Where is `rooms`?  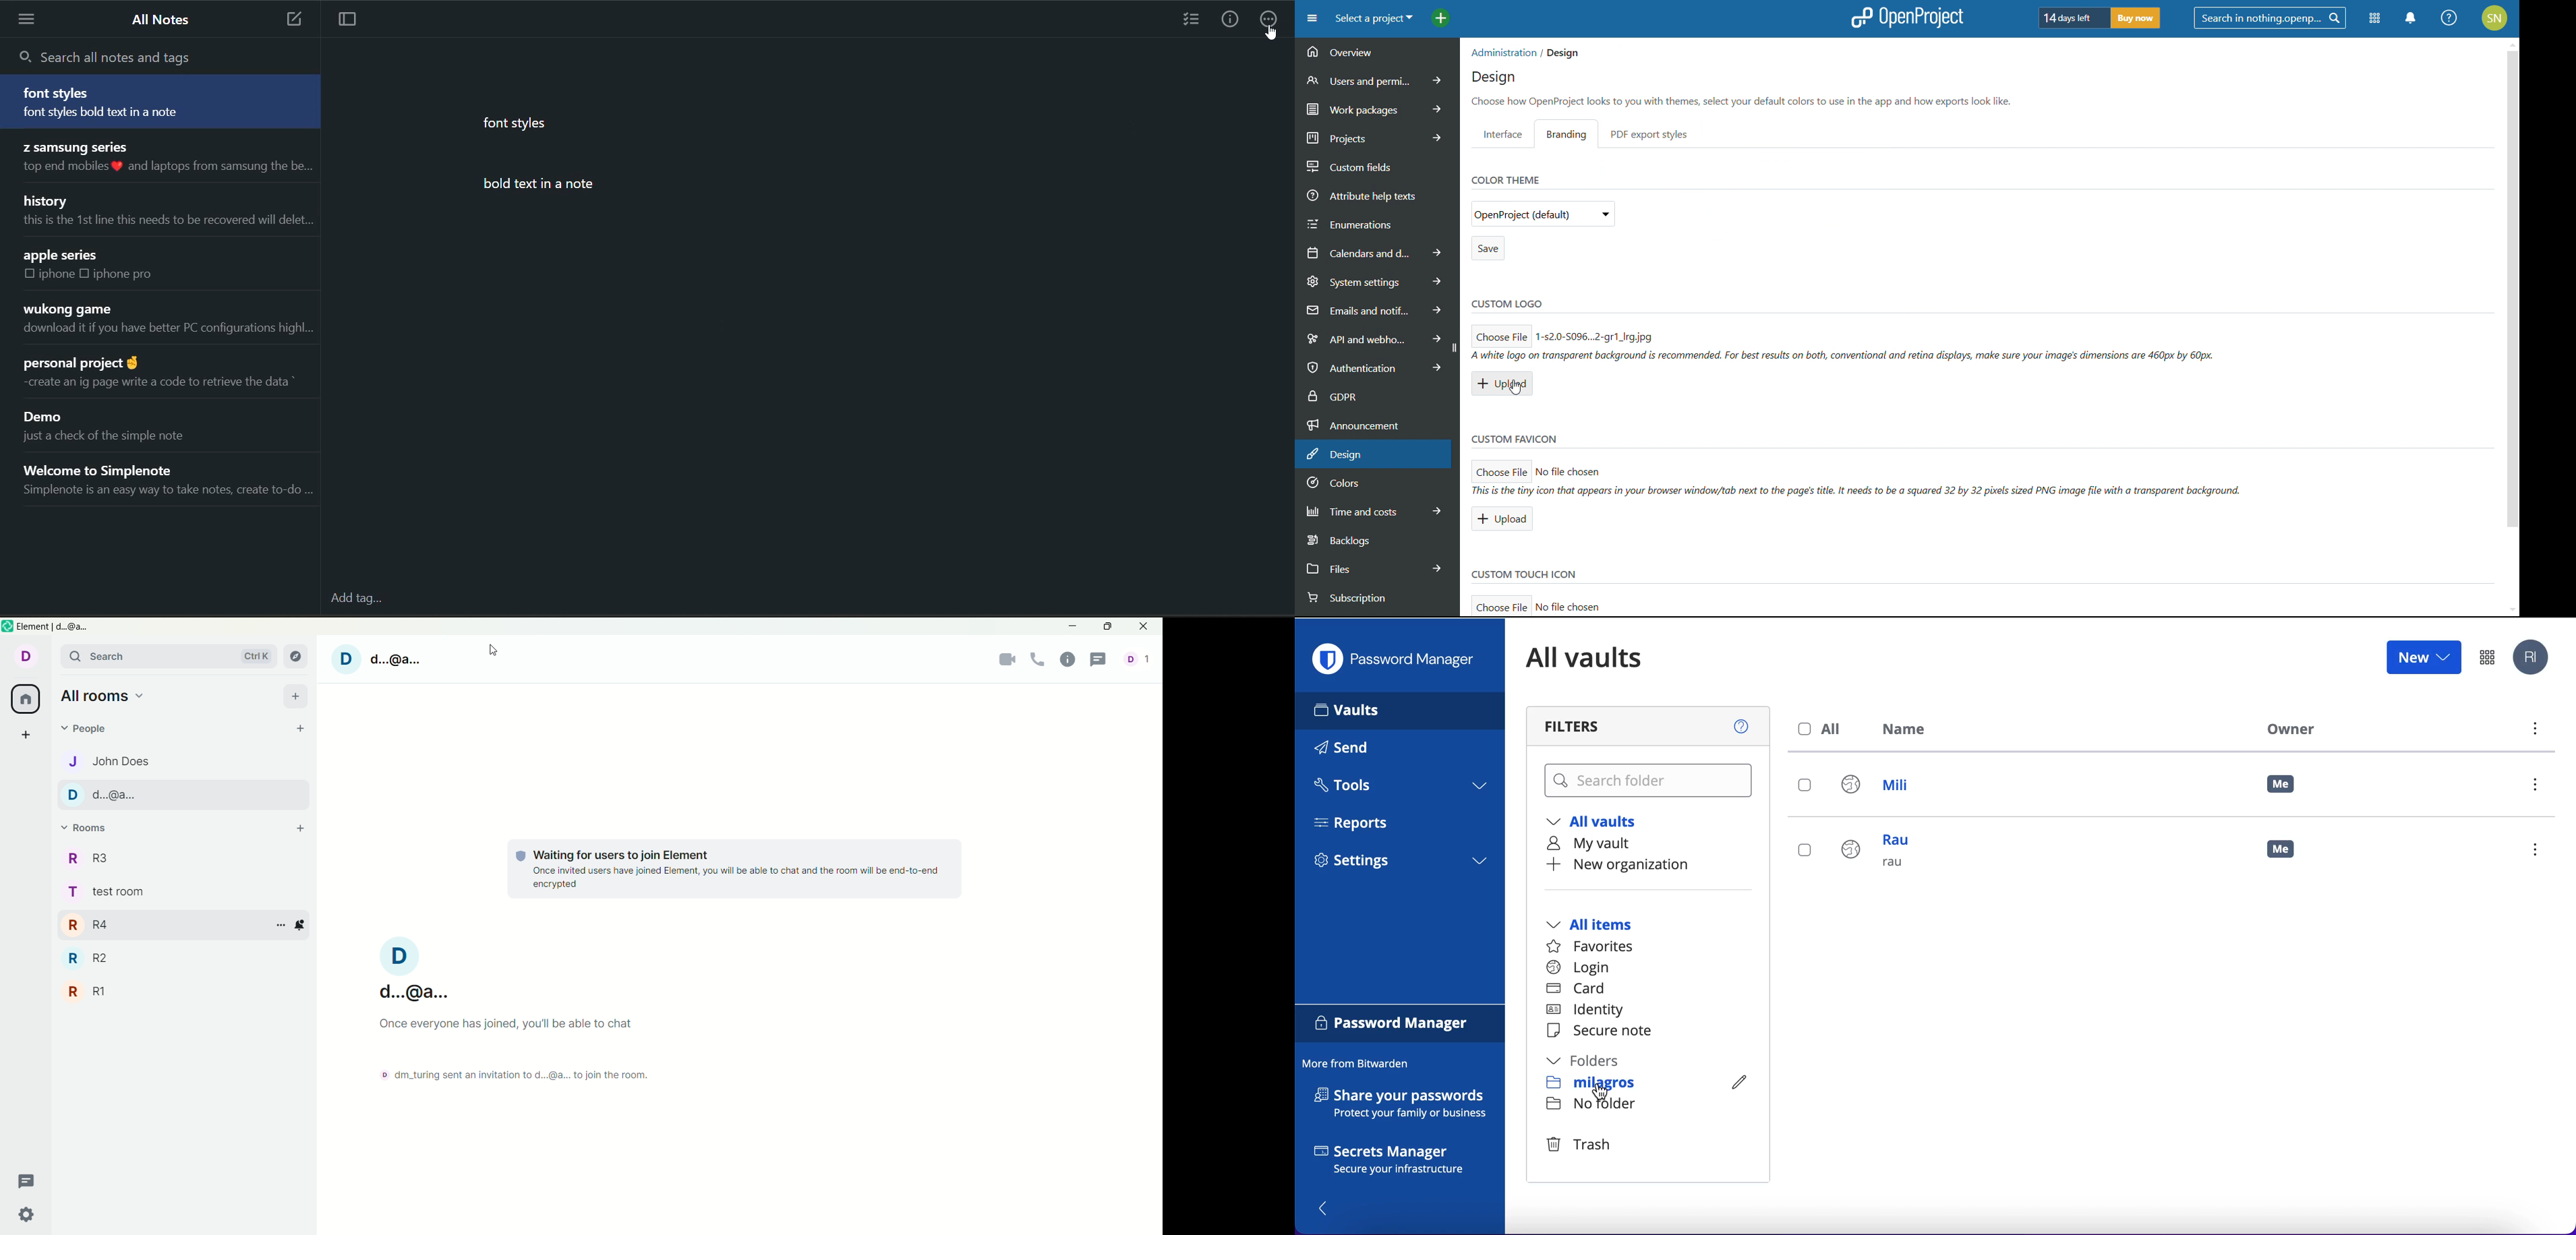 rooms is located at coordinates (84, 828).